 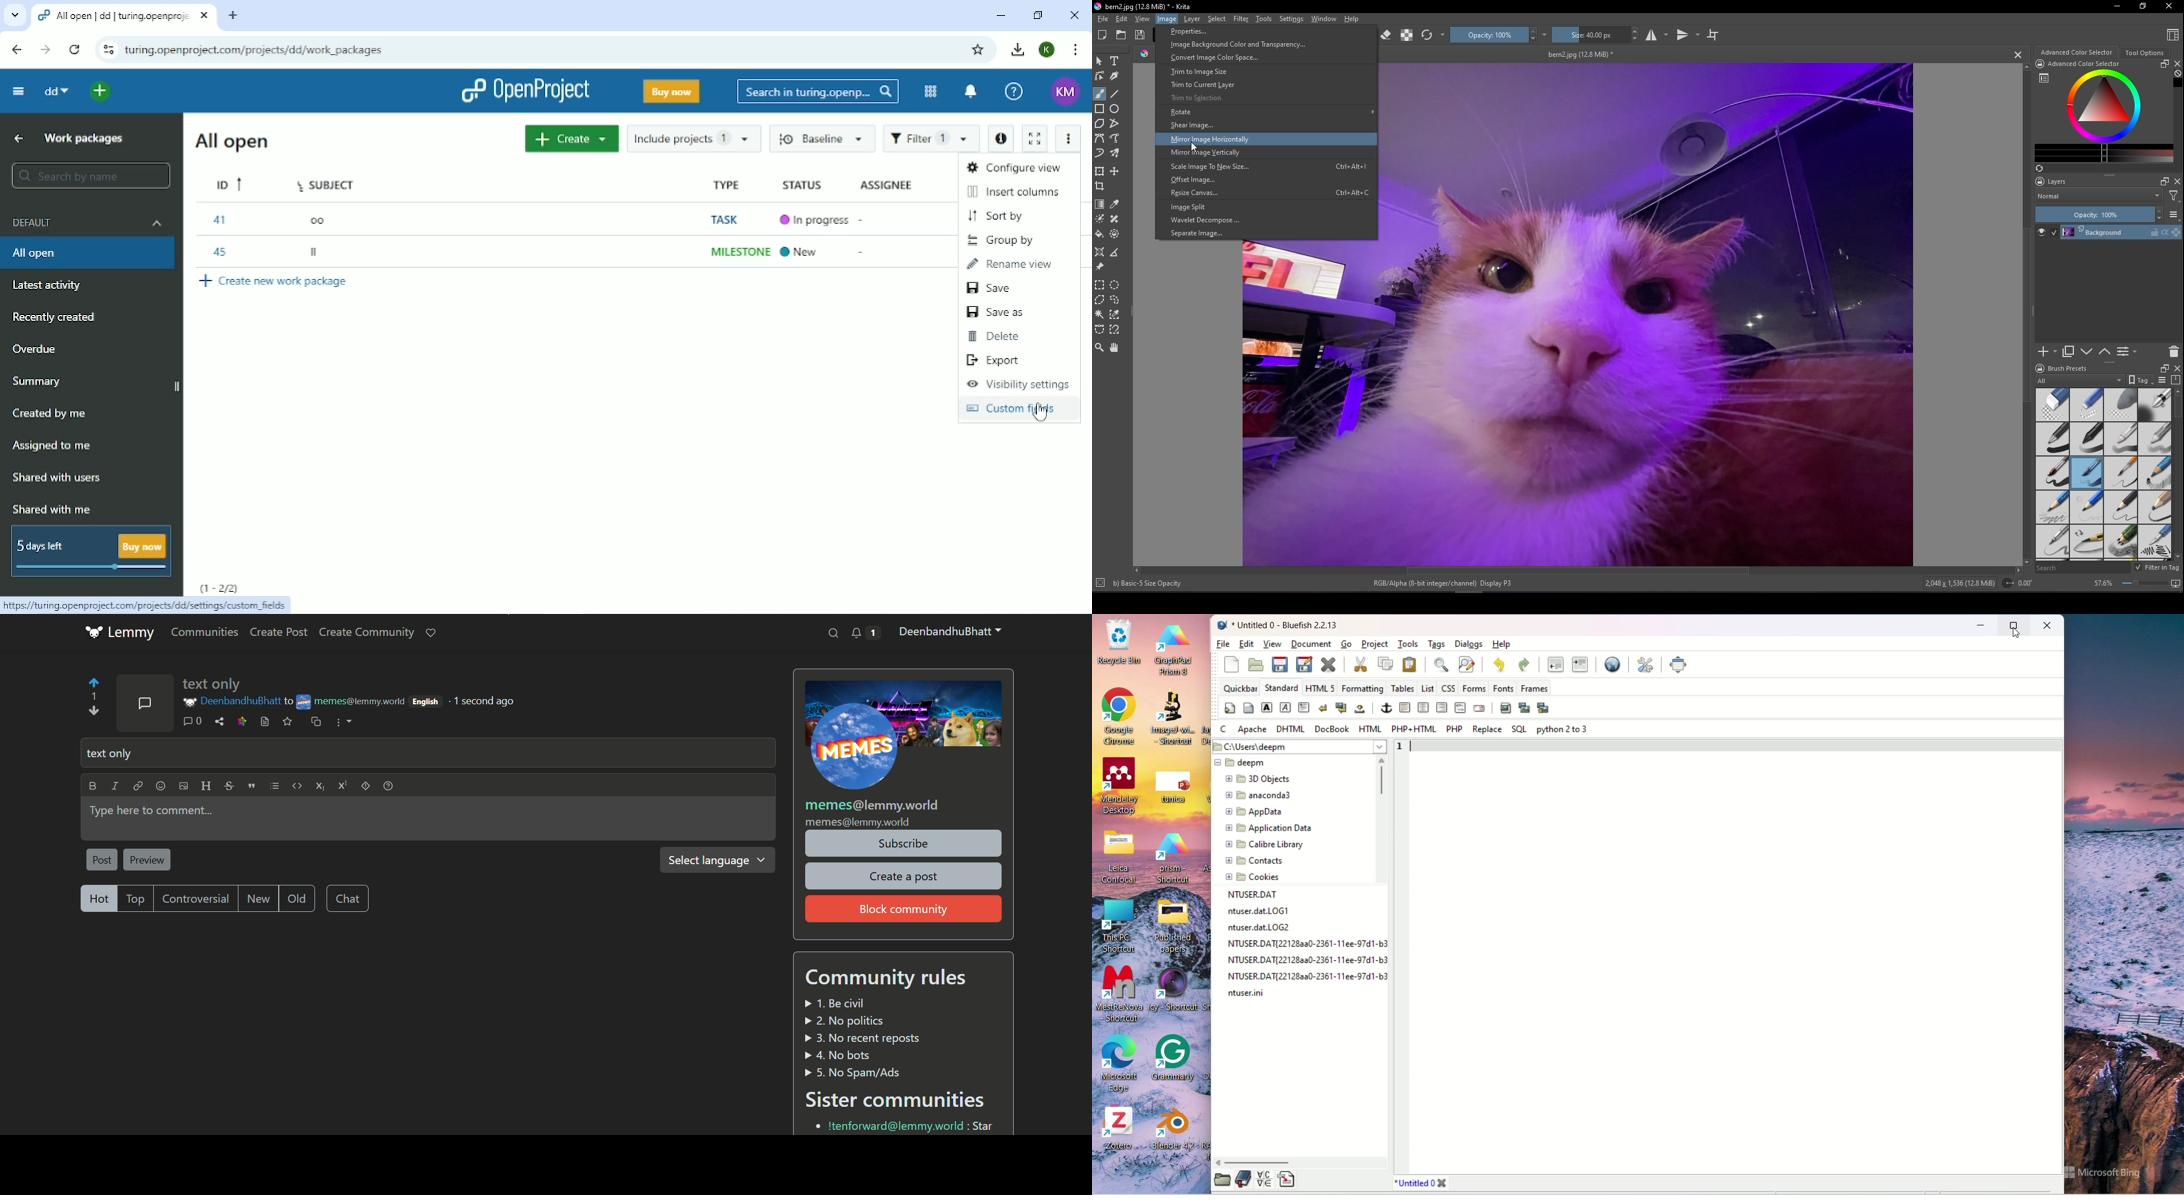 I want to click on Image background color and transparency..., so click(x=1267, y=44).